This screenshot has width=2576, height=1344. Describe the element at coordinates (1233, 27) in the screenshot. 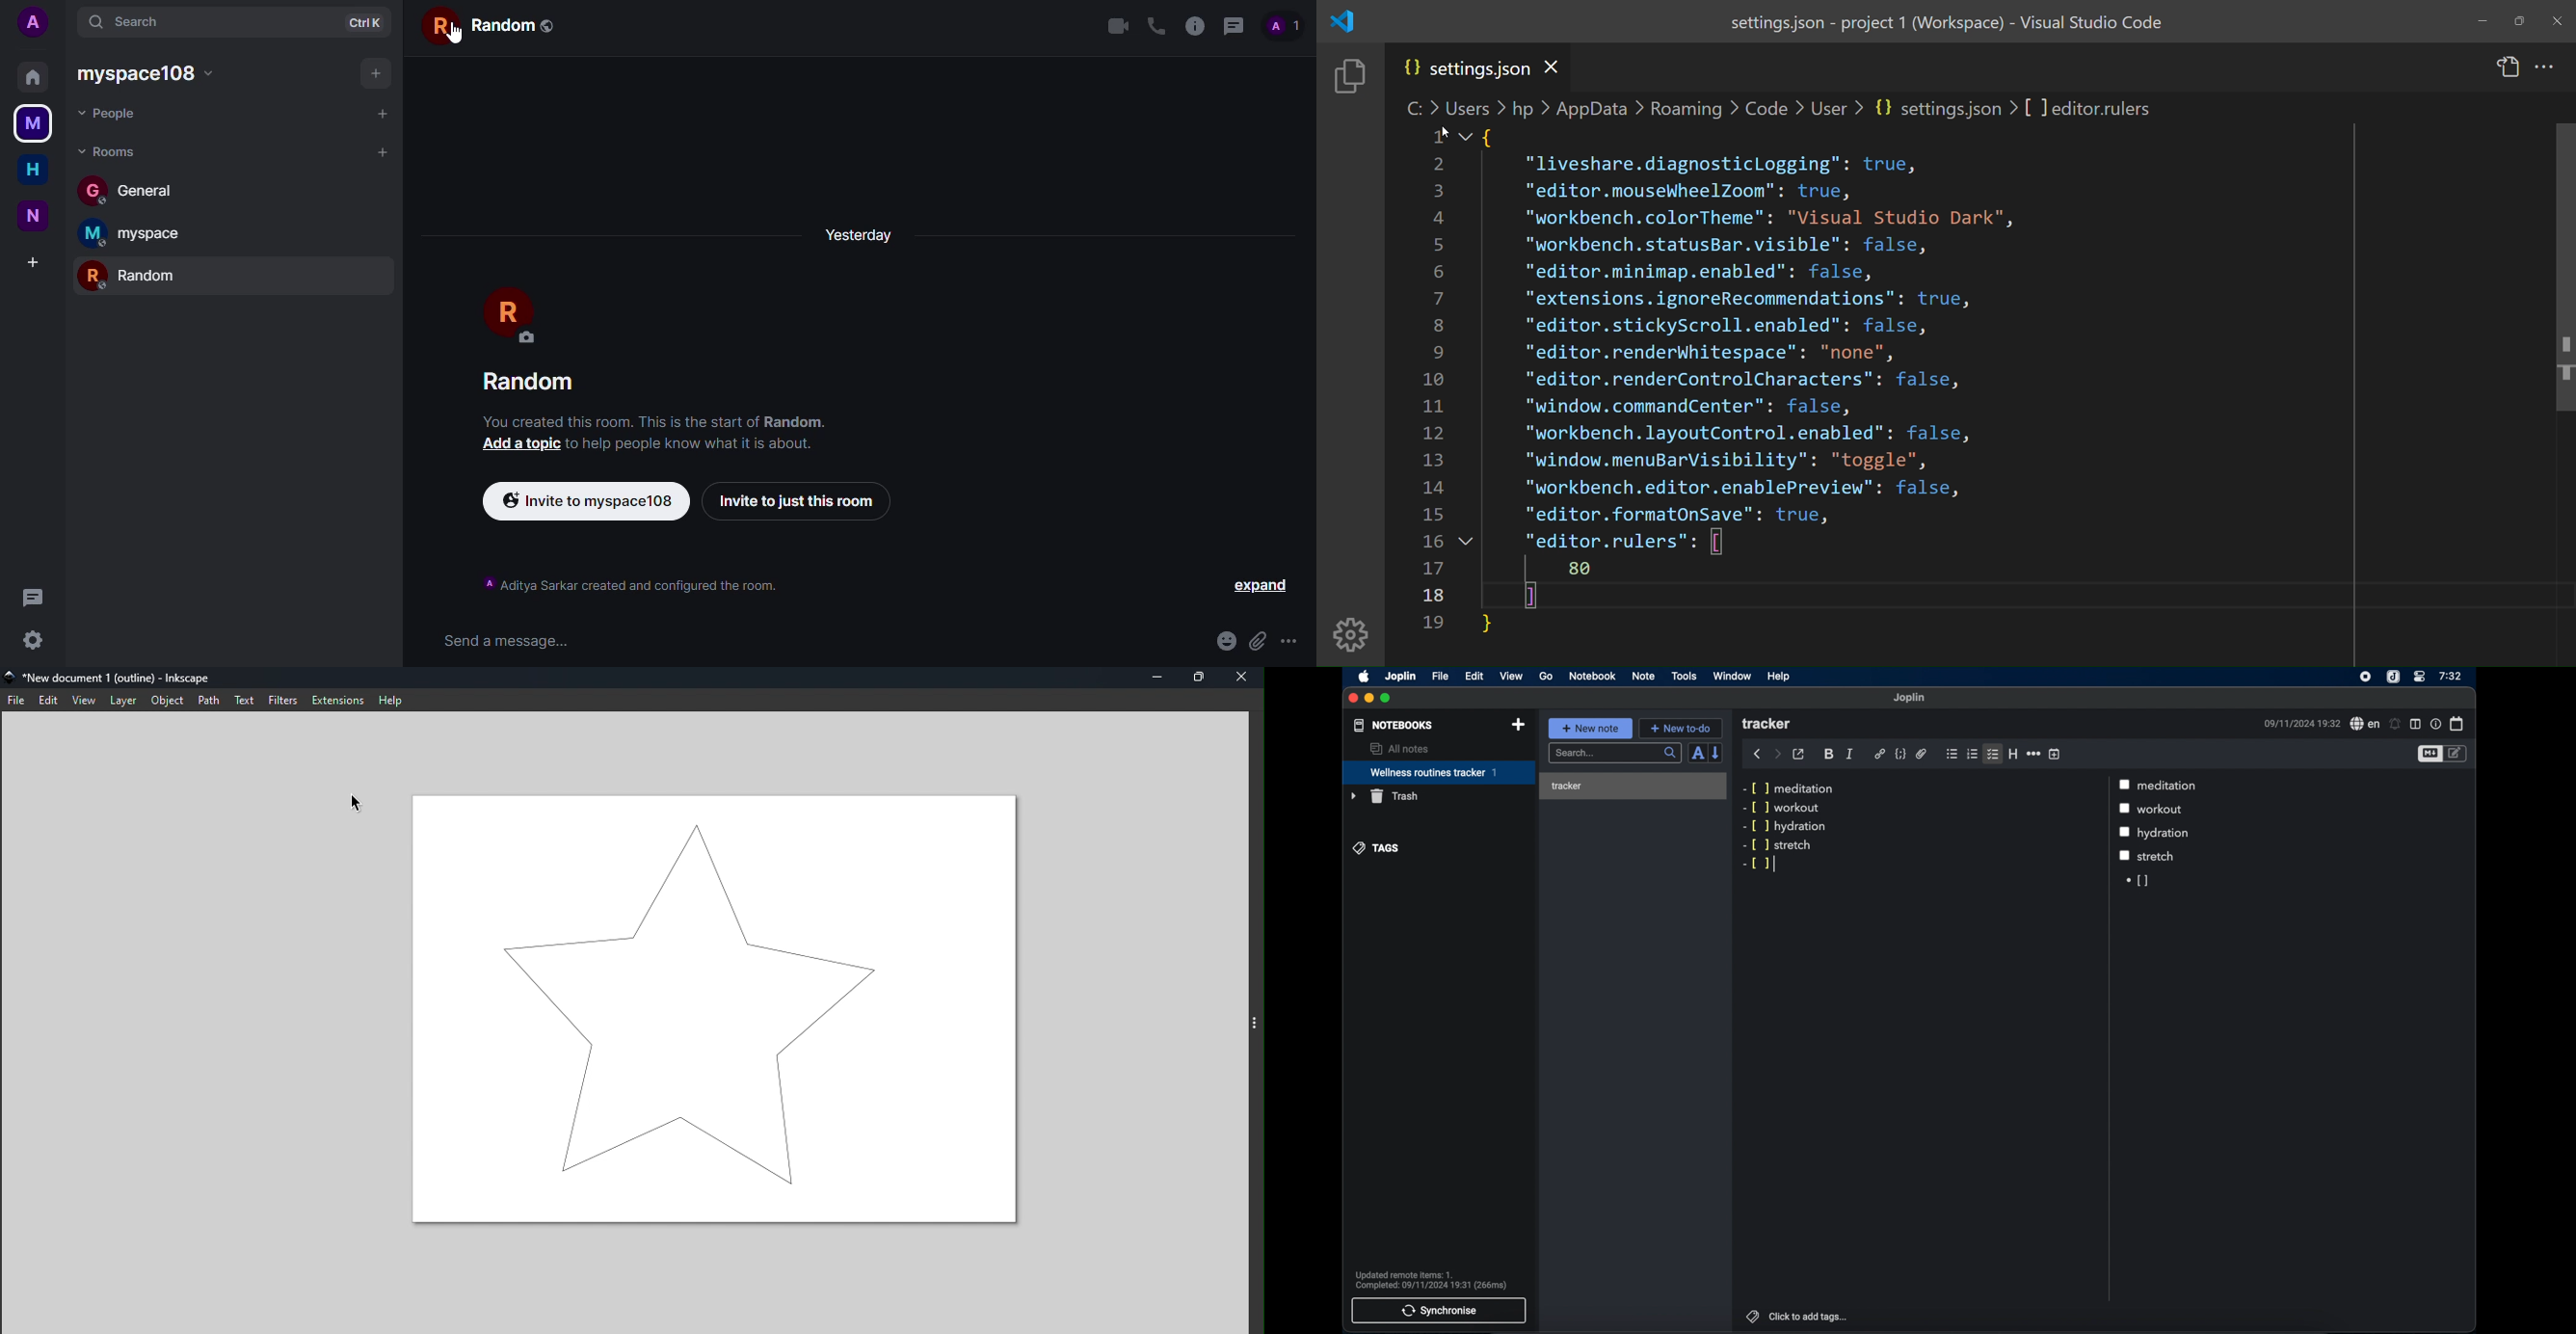

I see `threads` at that location.